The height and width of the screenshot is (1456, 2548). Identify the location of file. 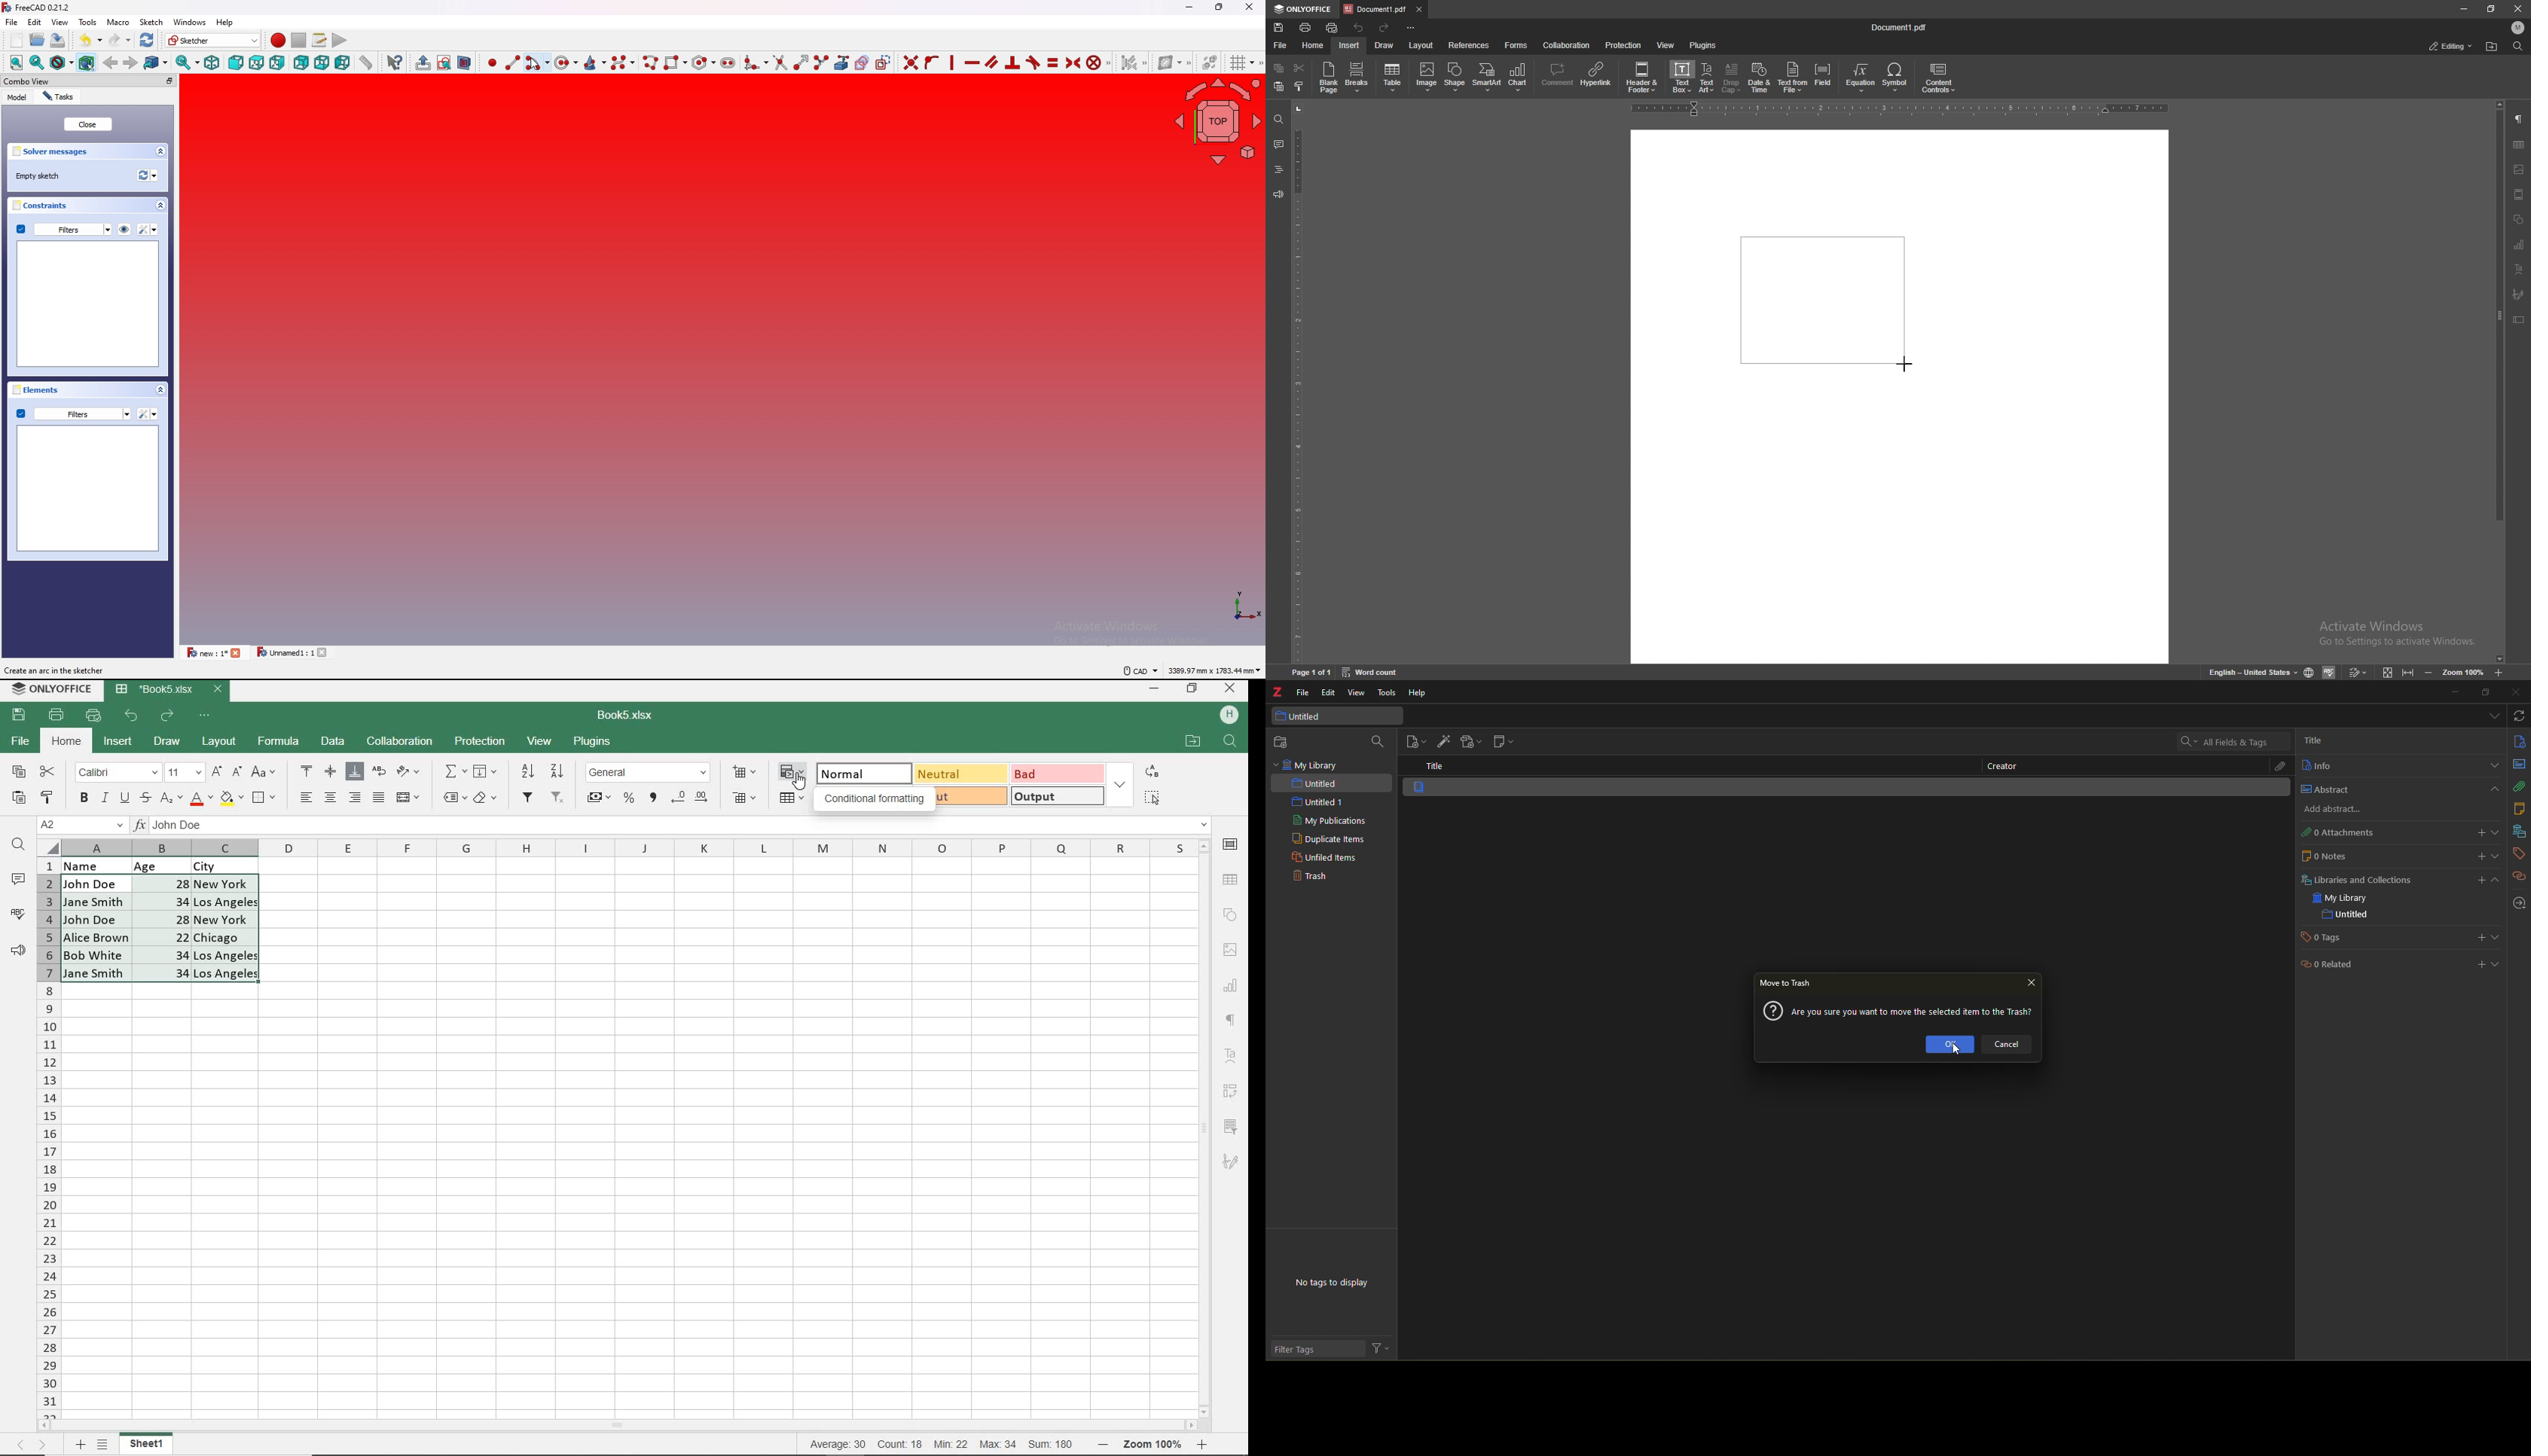
(1301, 693).